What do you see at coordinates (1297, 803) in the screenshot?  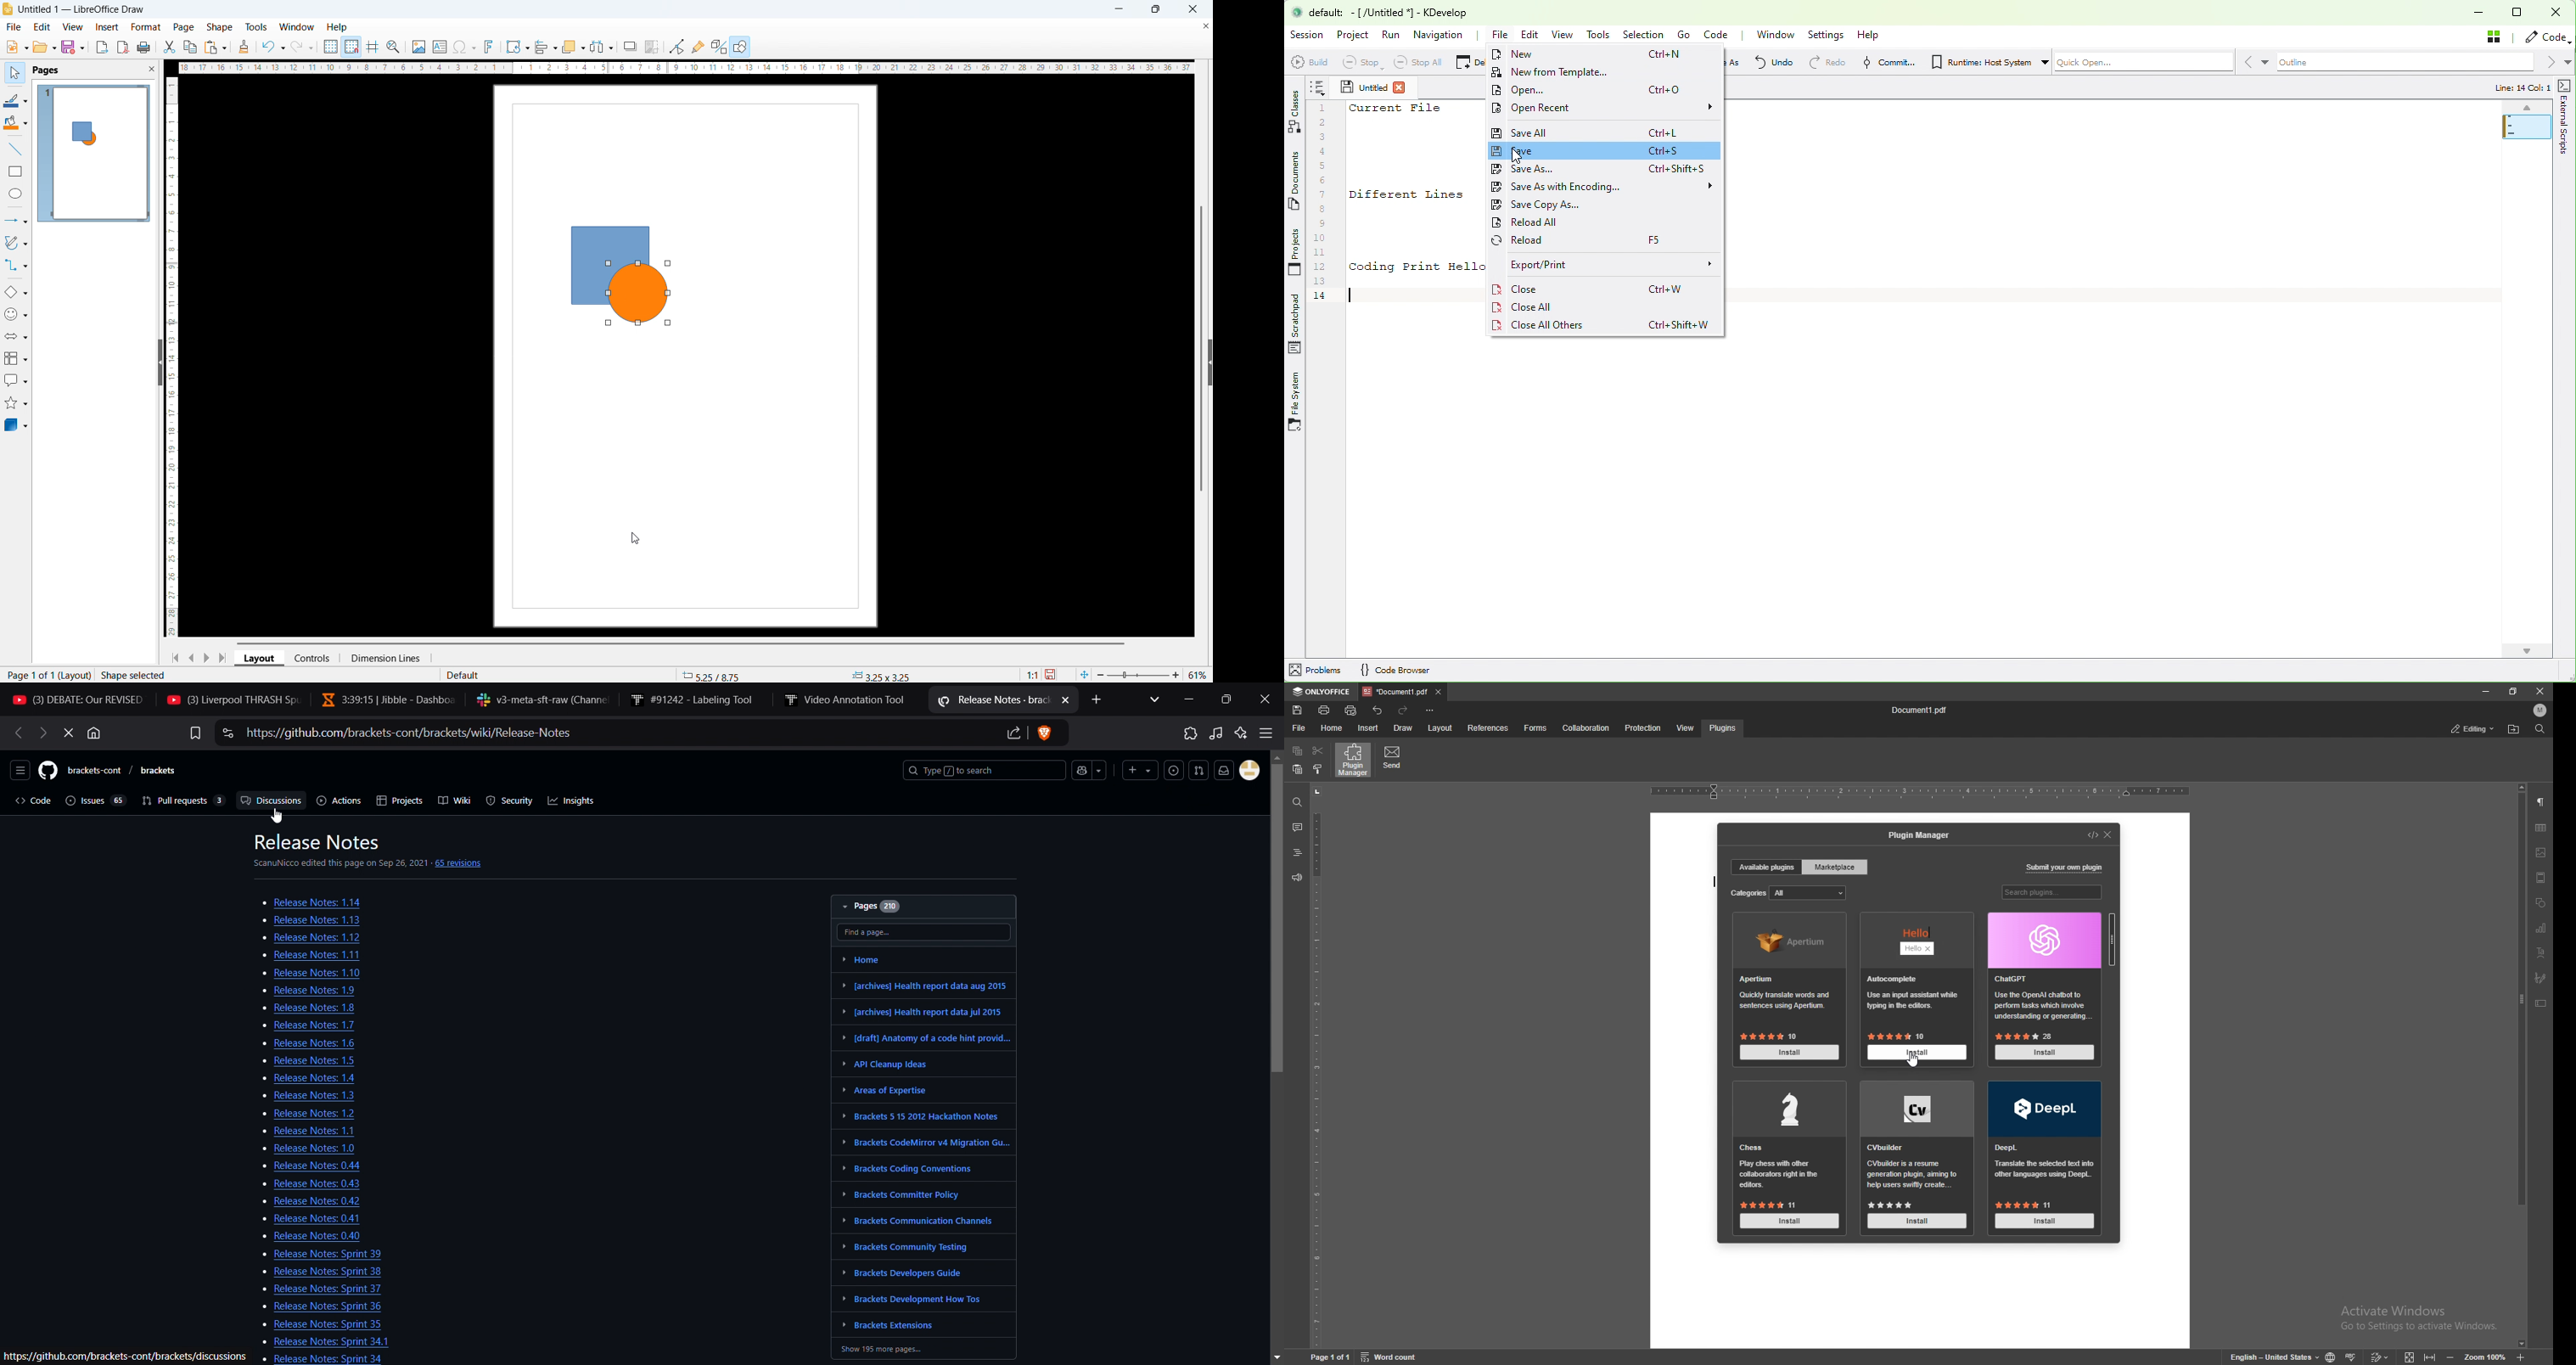 I see `find` at bounding box center [1297, 803].